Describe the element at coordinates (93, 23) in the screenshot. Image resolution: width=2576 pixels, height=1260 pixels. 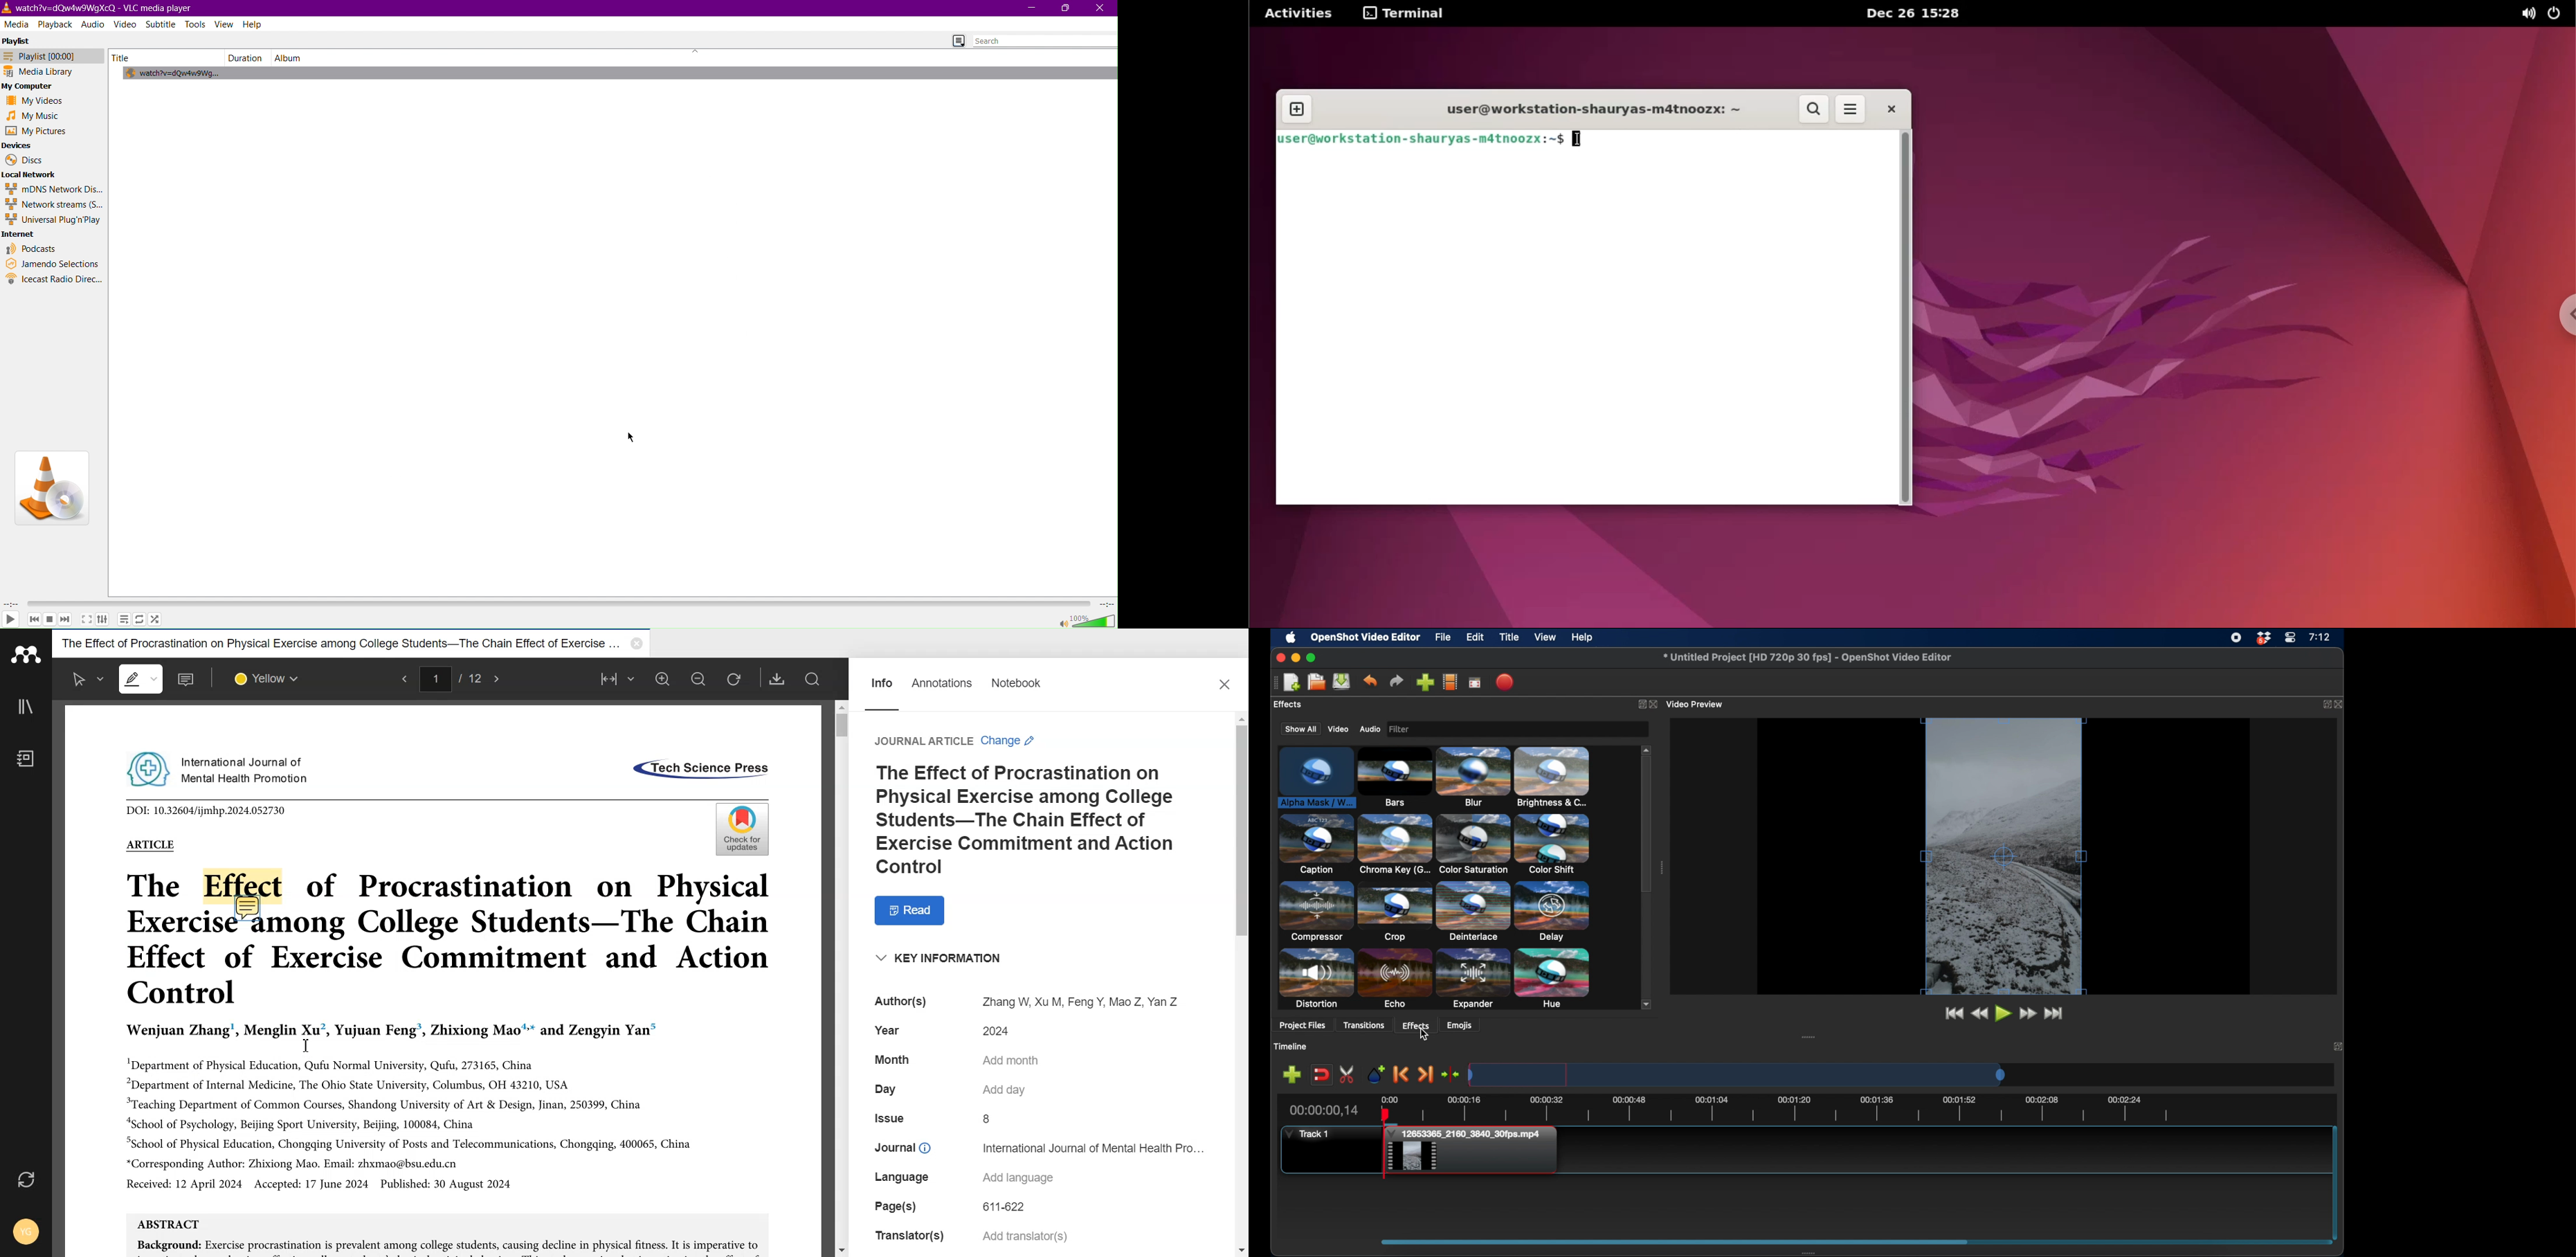
I see `Audio` at that location.